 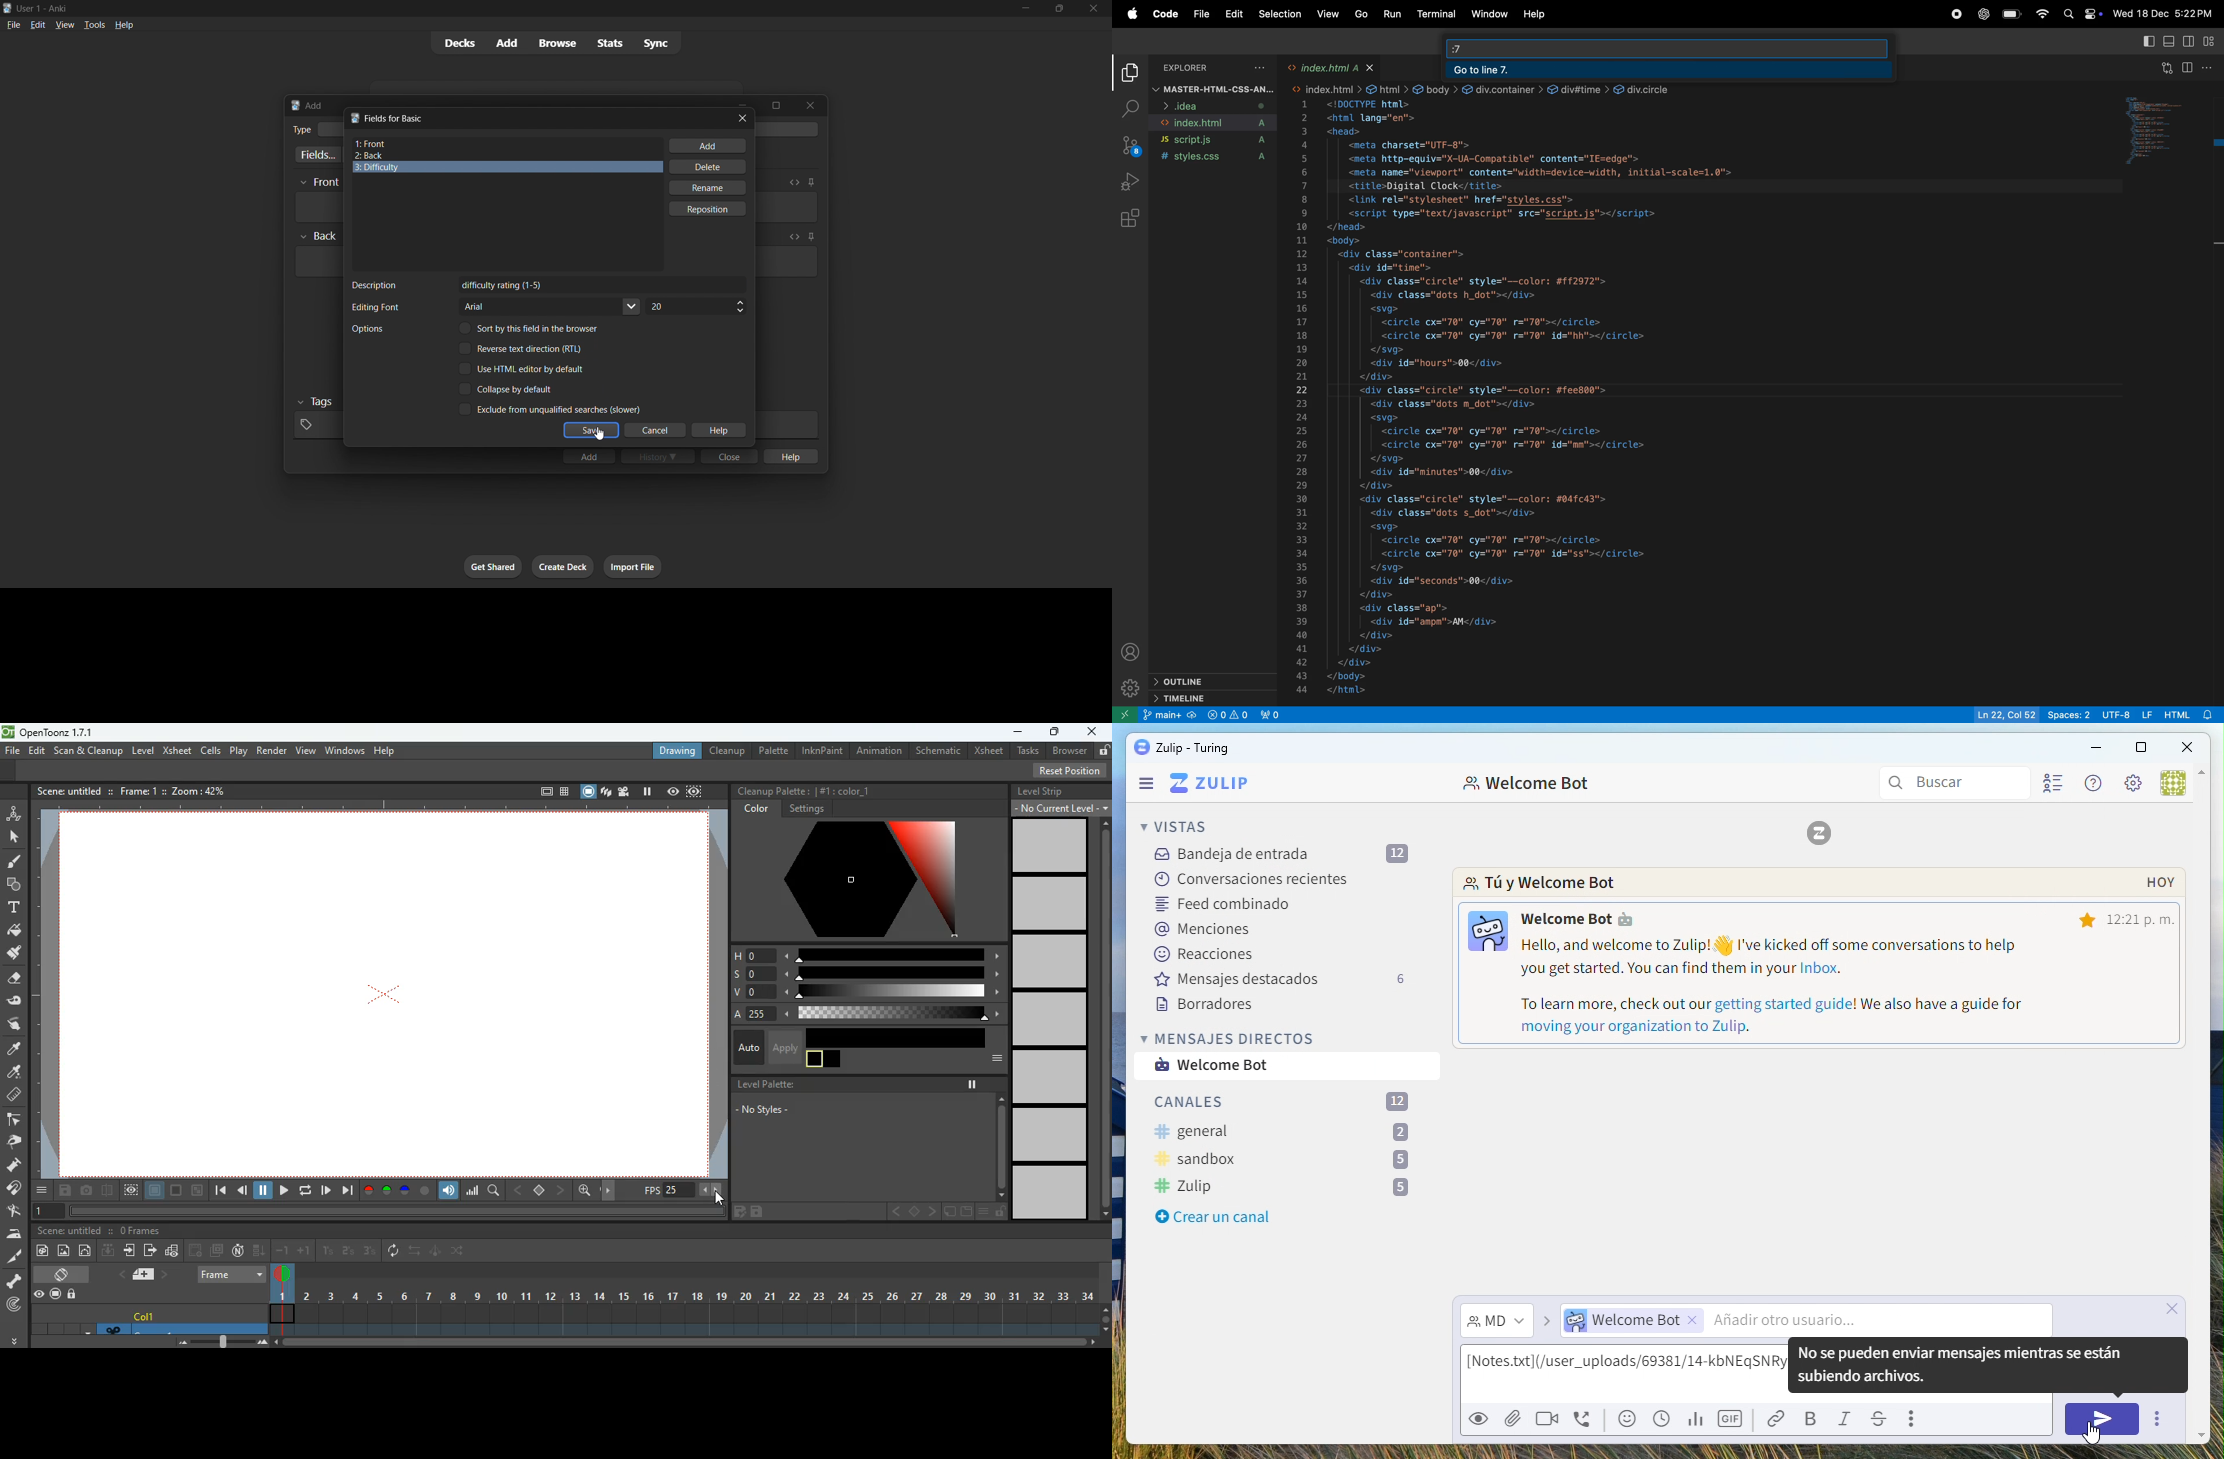 What do you see at coordinates (13, 24) in the screenshot?
I see `file` at bounding box center [13, 24].